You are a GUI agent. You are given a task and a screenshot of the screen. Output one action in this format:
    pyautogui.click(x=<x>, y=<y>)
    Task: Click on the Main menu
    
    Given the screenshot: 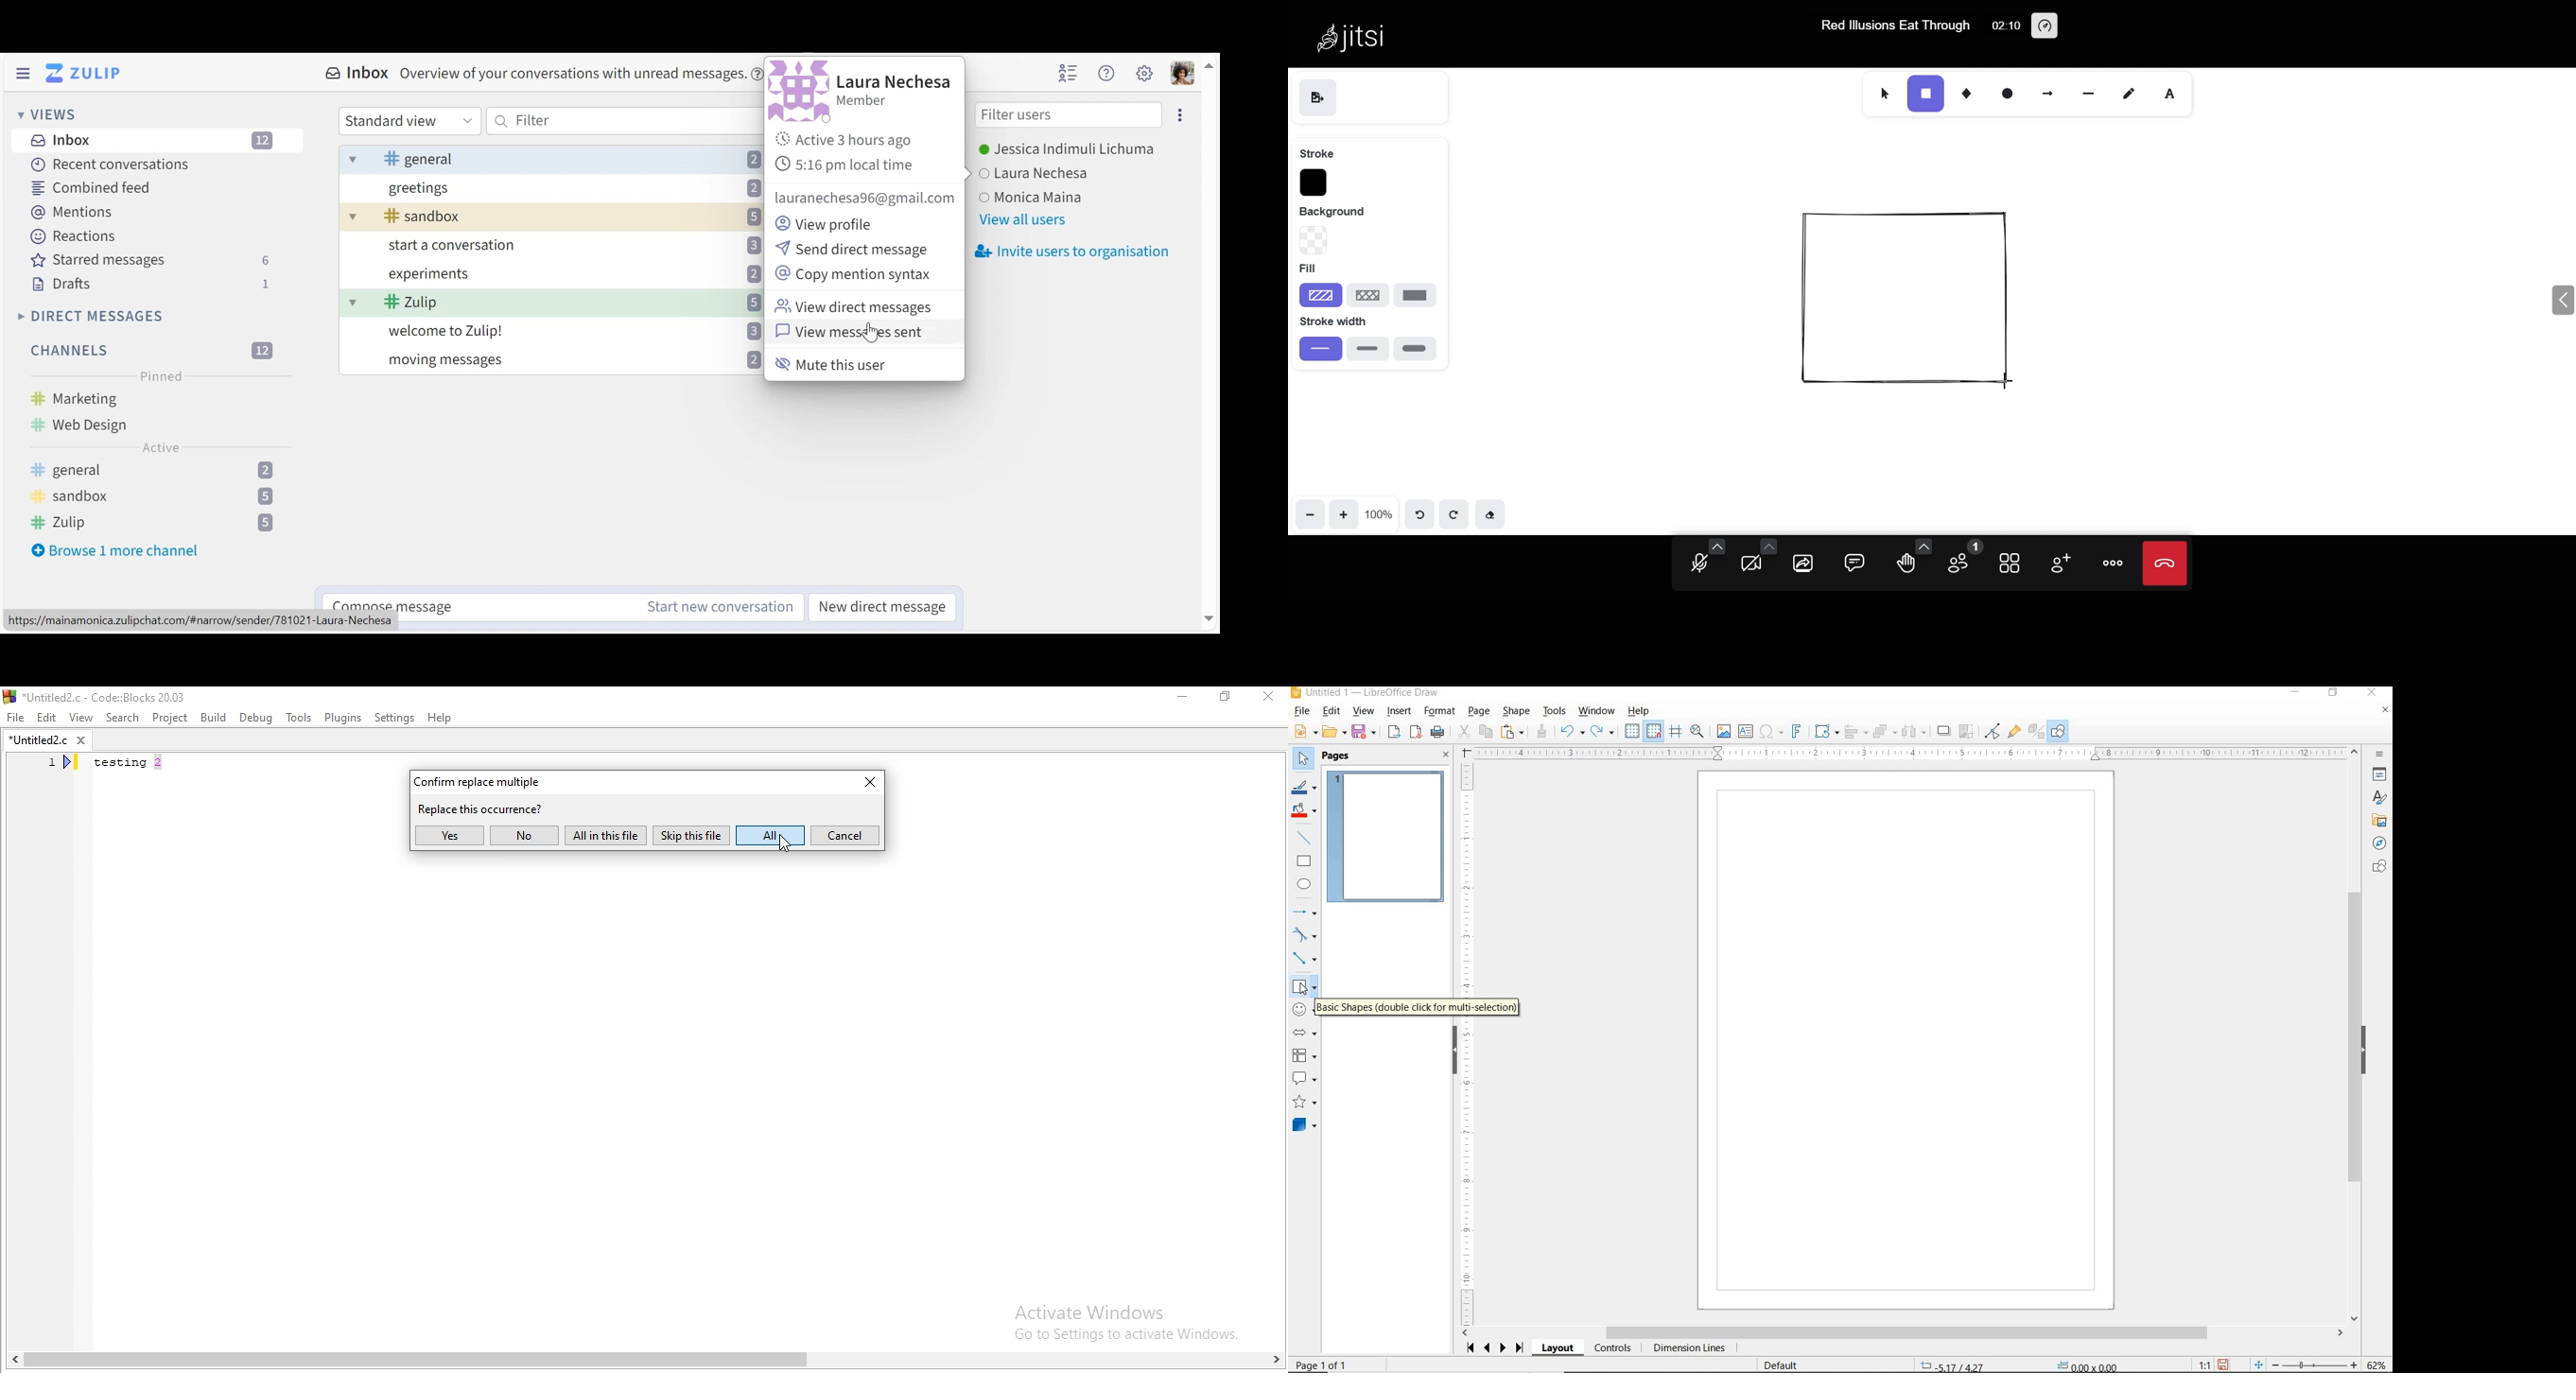 What is the action you would take?
    pyautogui.click(x=1146, y=74)
    